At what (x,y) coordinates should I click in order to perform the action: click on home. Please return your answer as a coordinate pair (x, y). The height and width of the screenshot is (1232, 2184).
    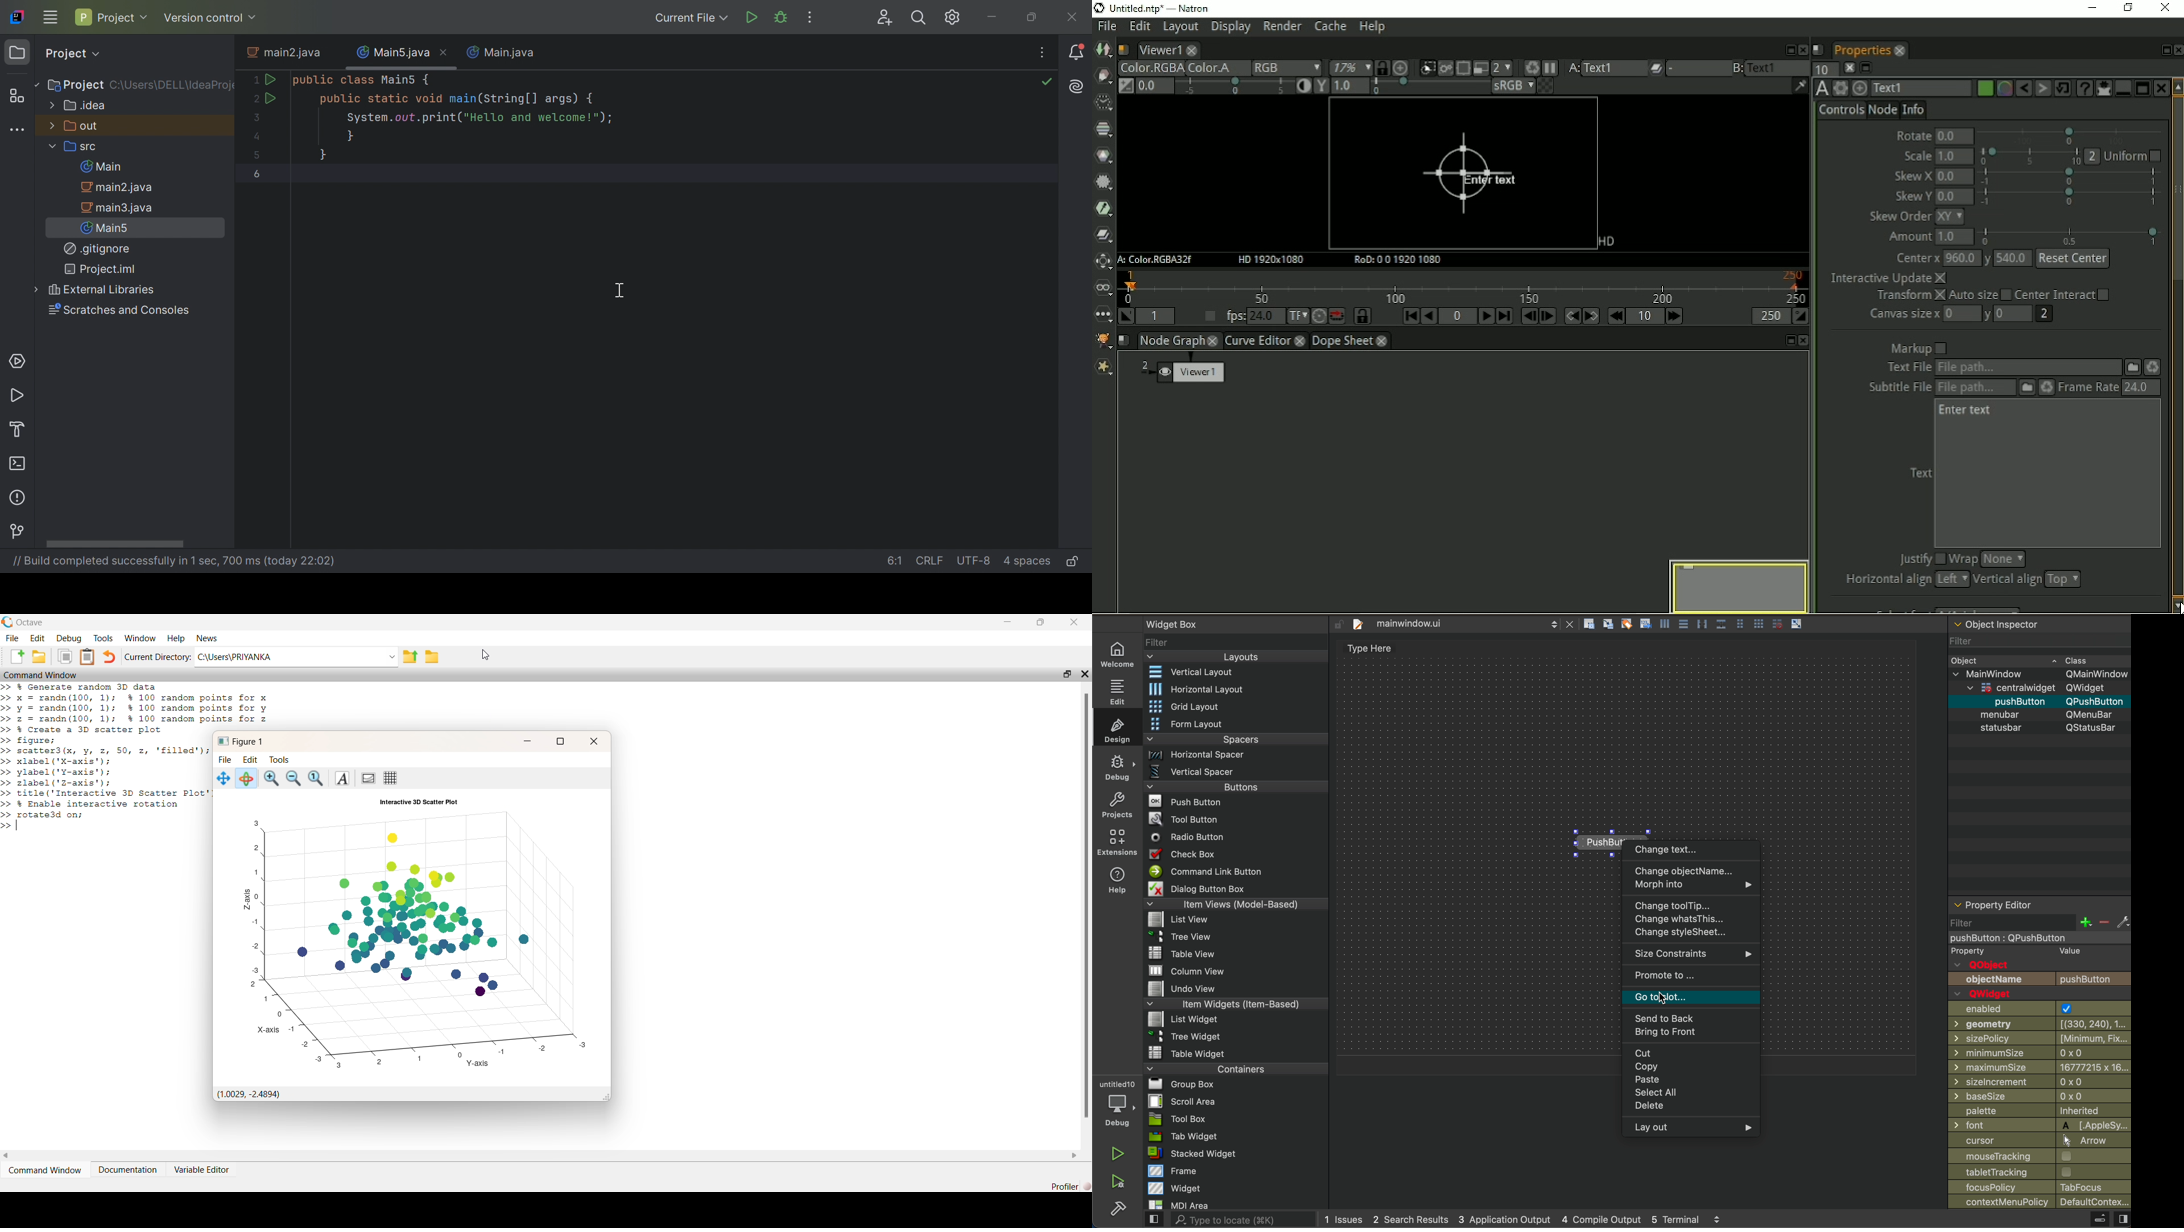
    Looking at the image, I should click on (1118, 653).